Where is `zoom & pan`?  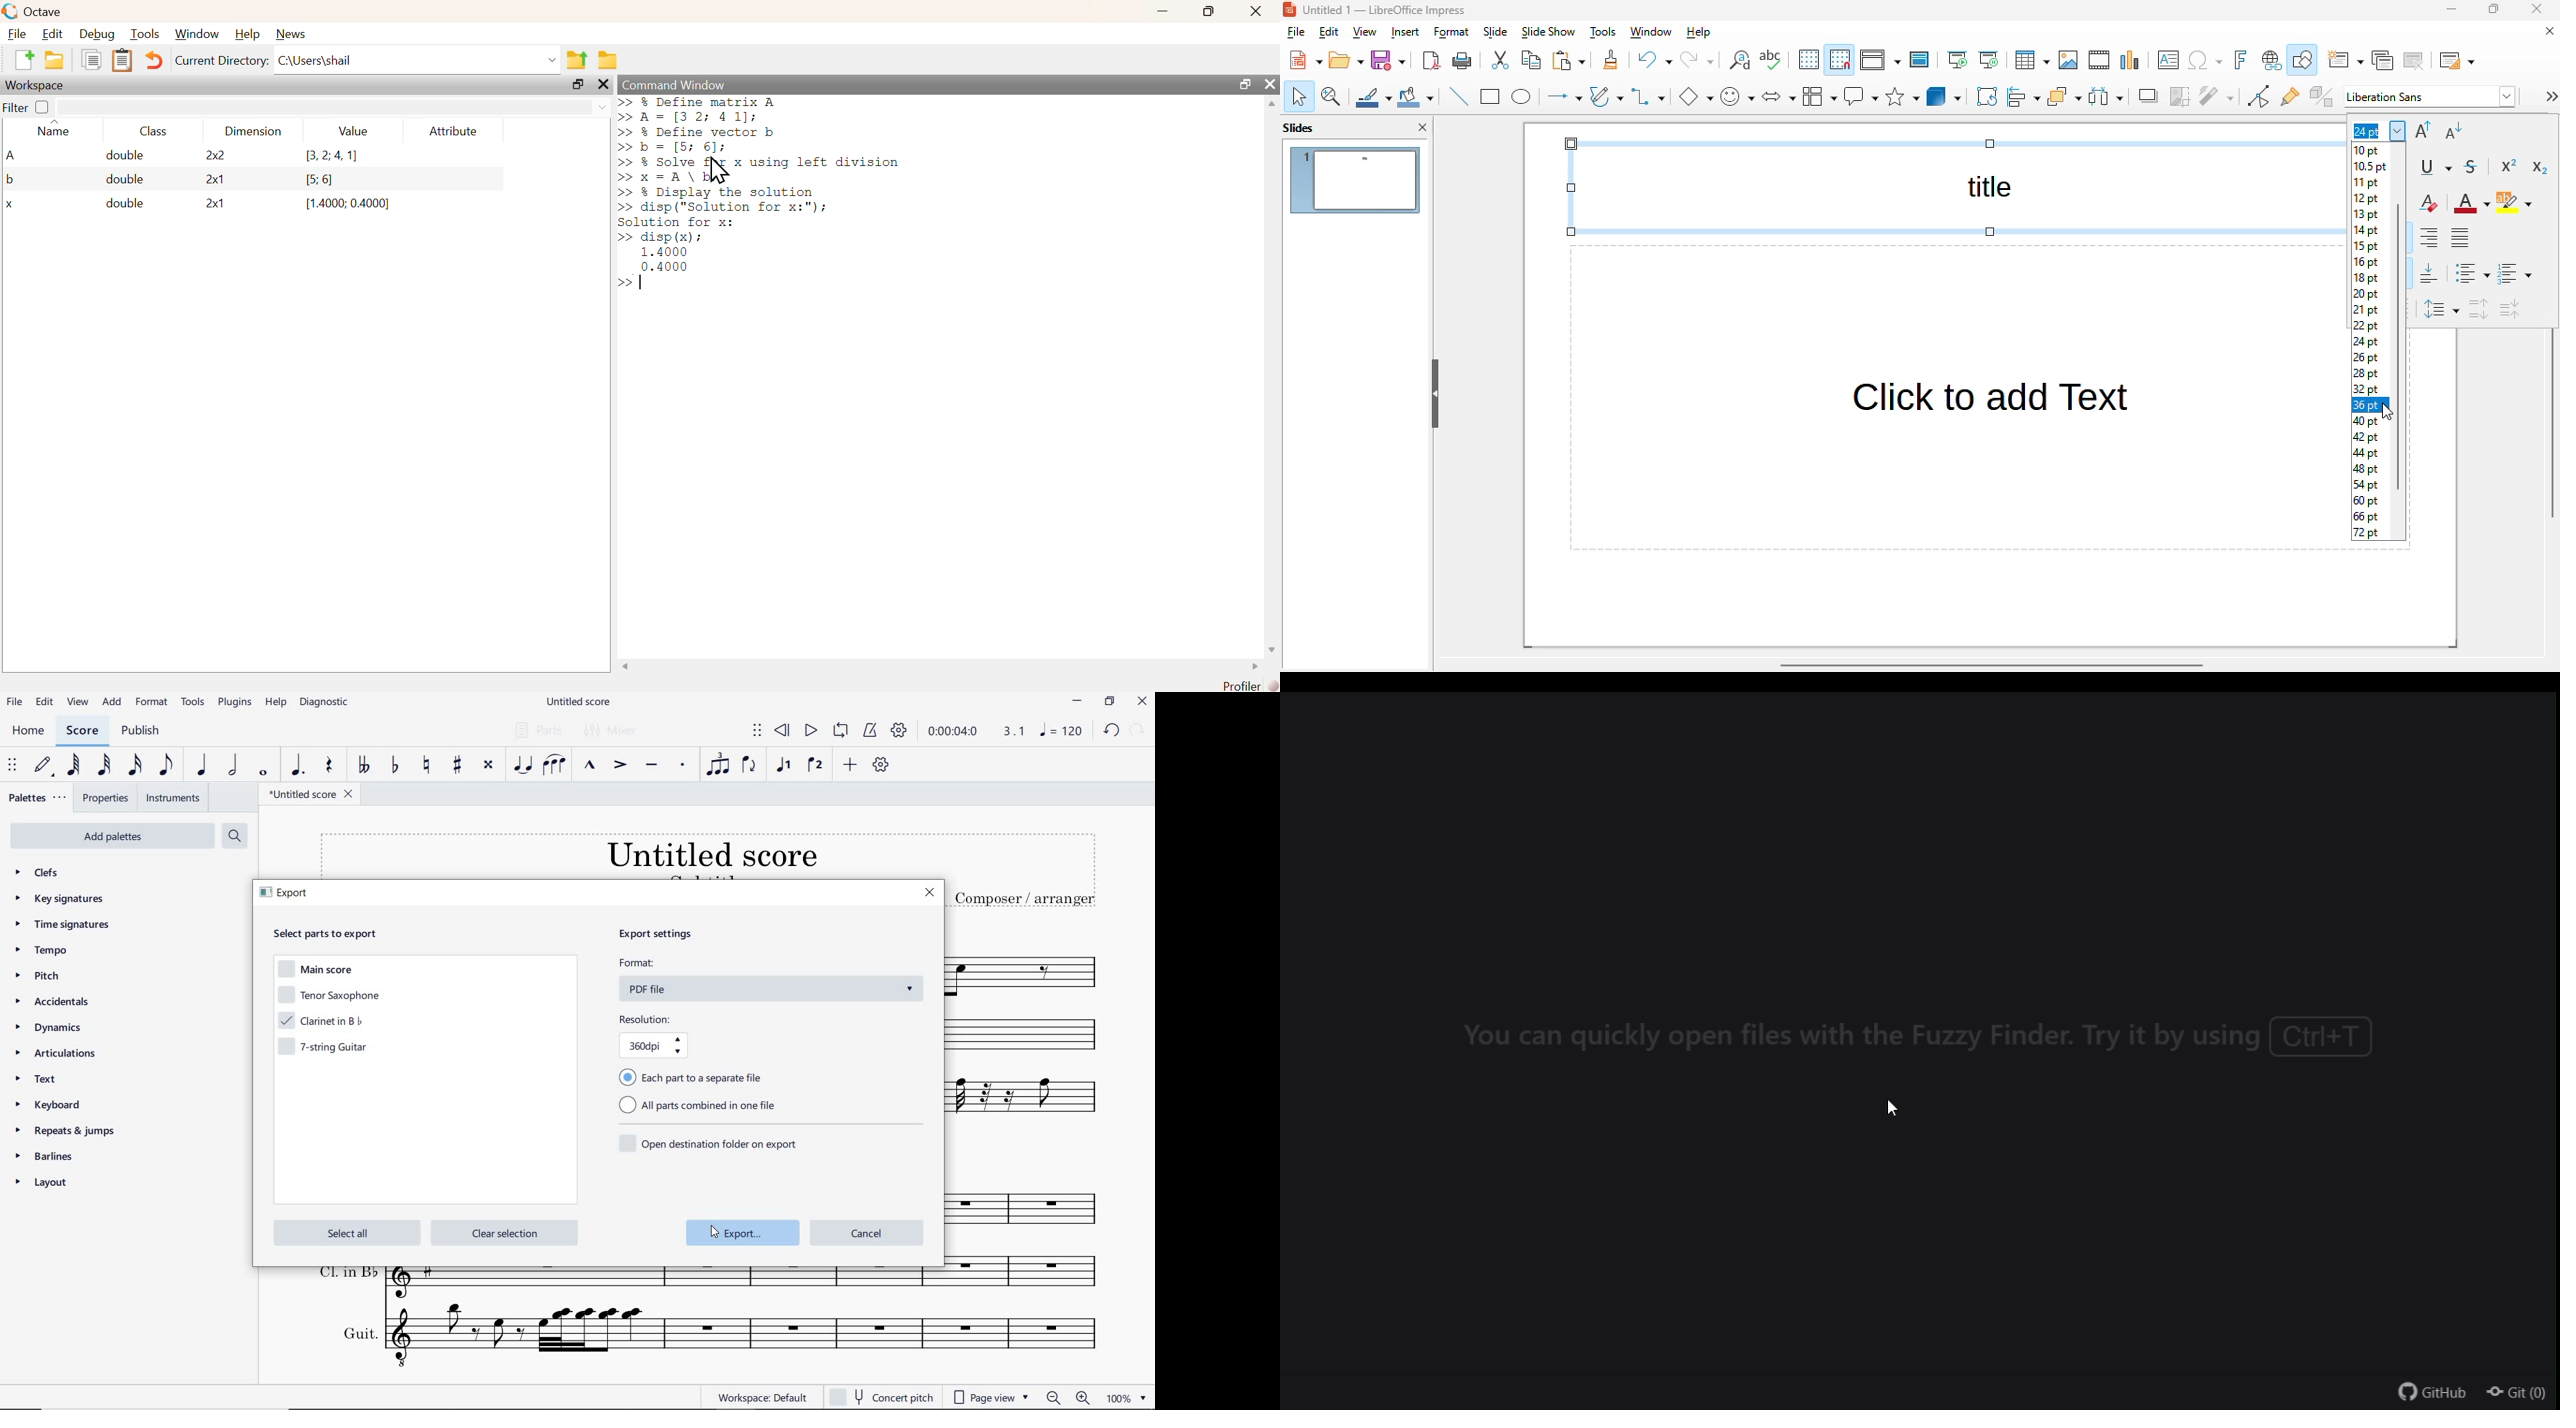 zoom & pan is located at coordinates (1332, 97).